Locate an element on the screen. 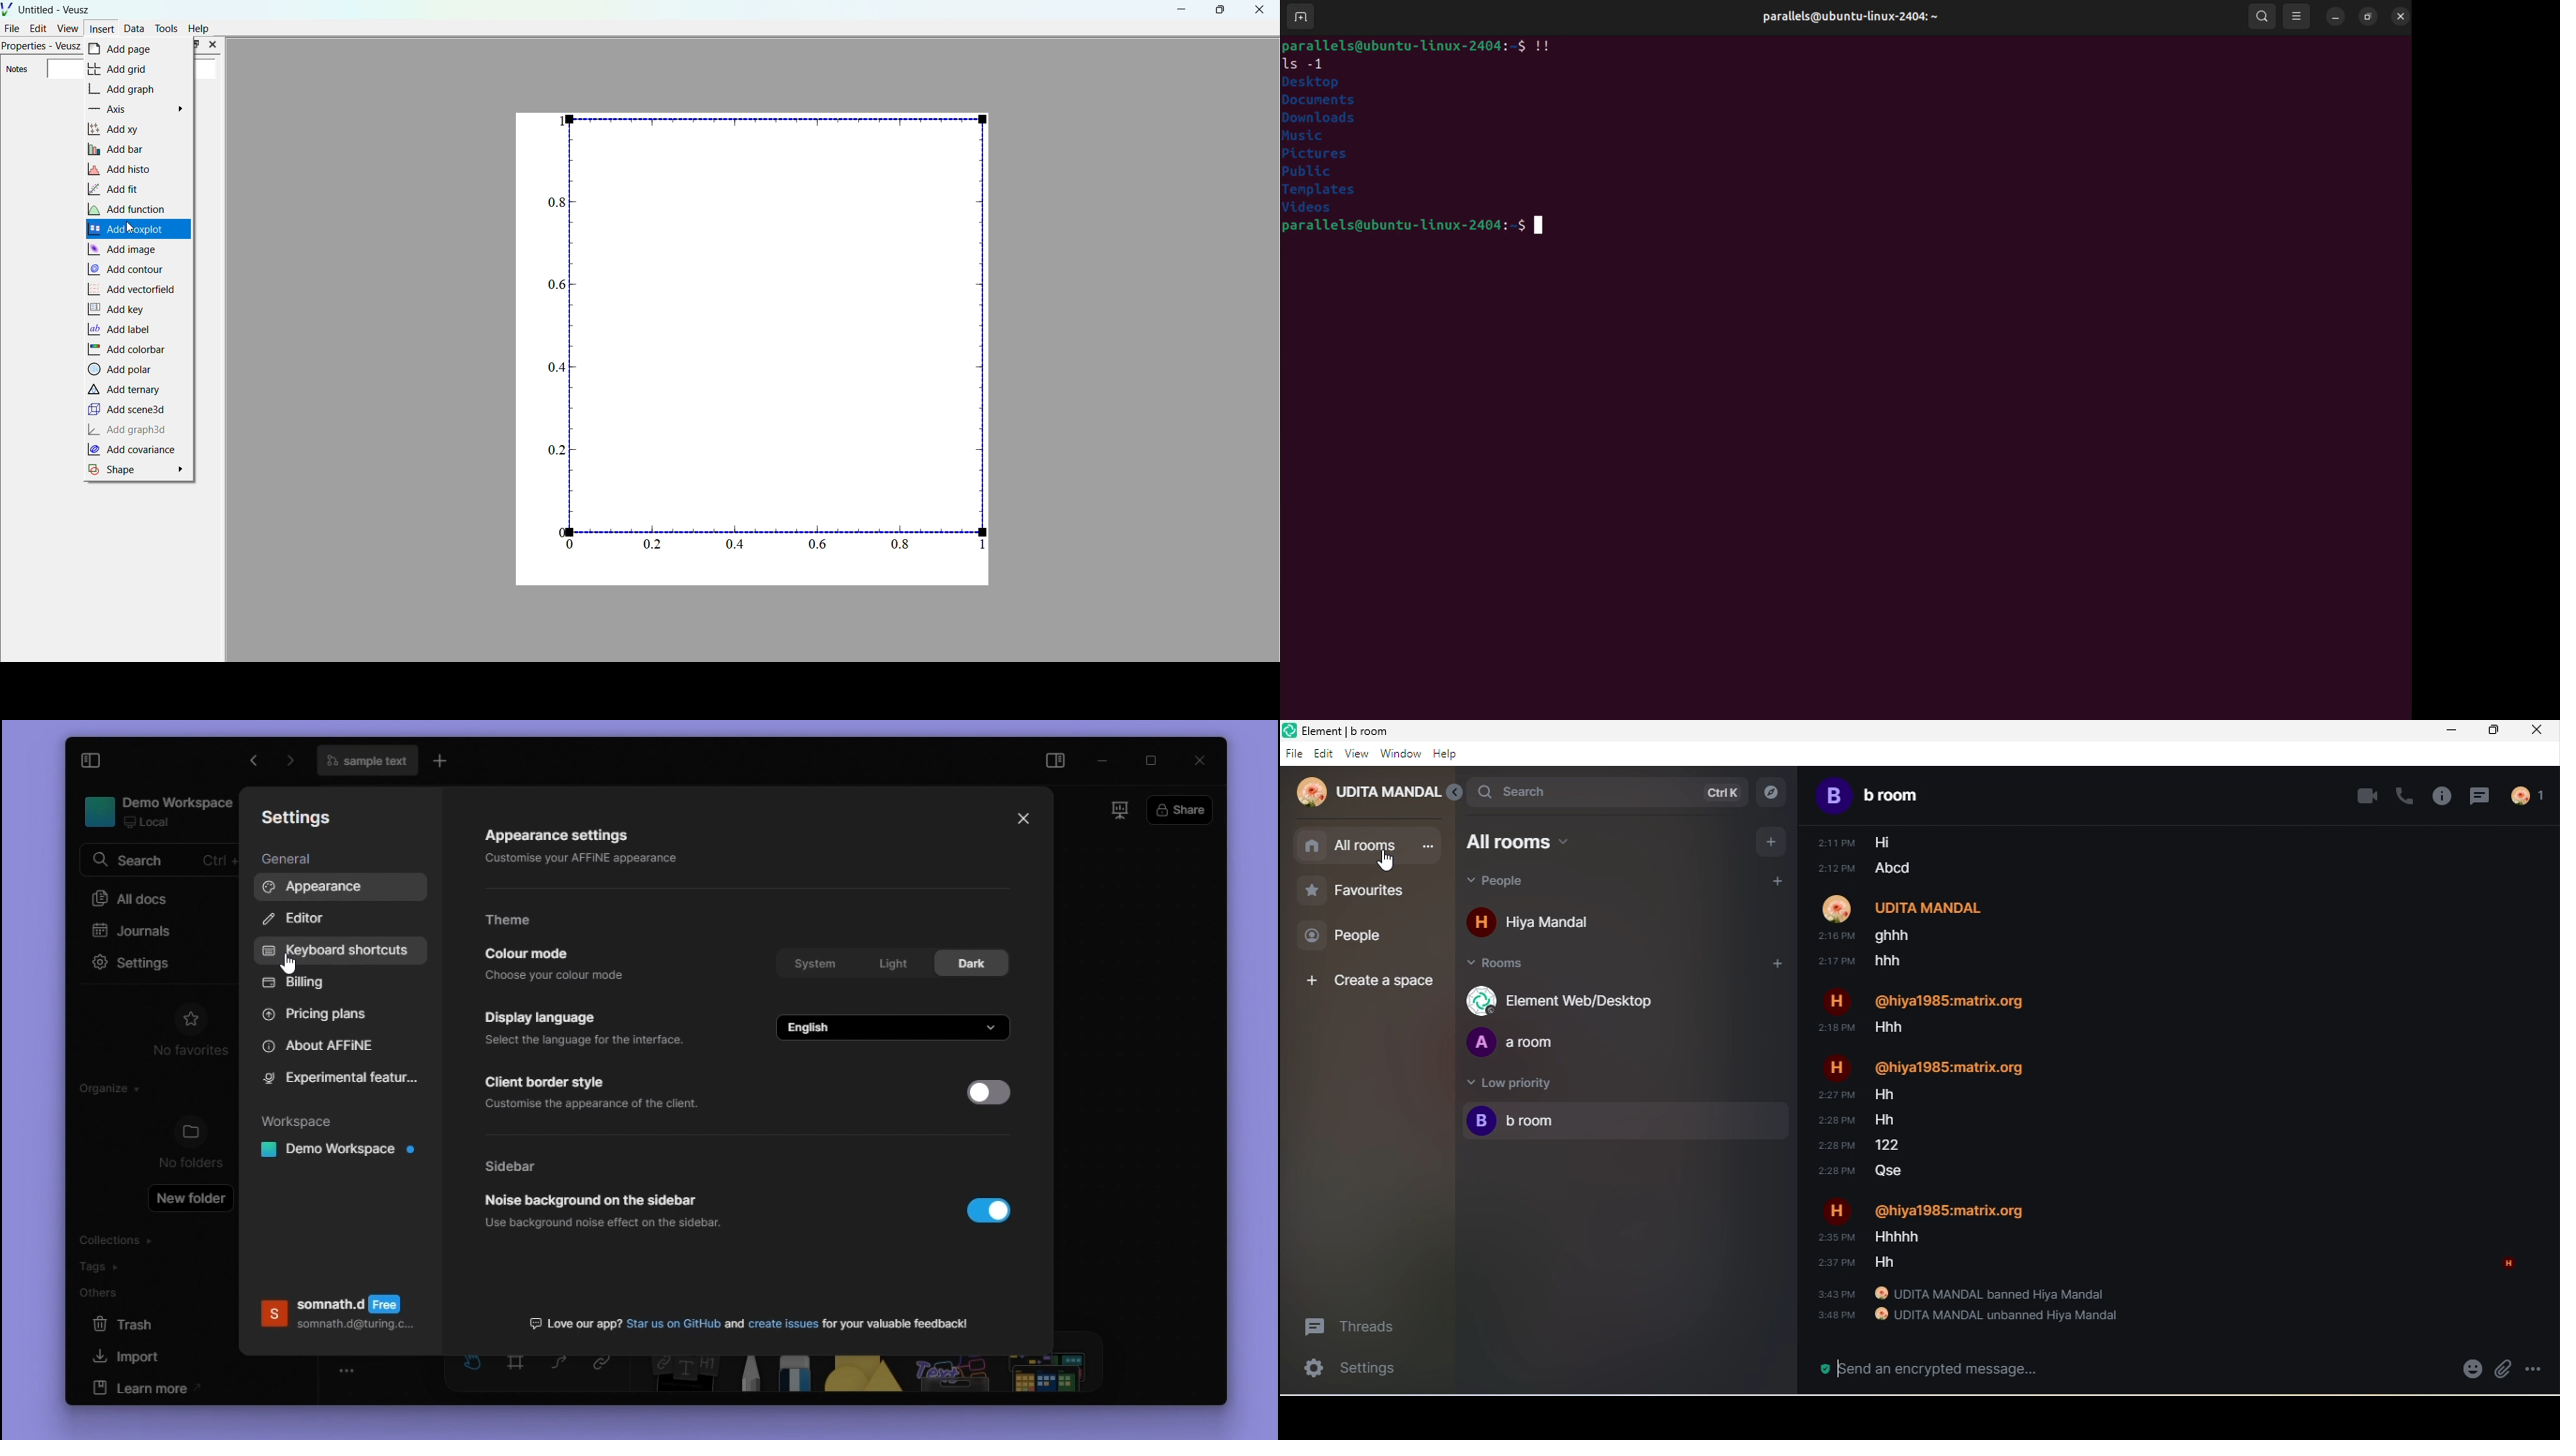 The width and height of the screenshot is (2576, 1456). new folder is located at coordinates (190, 1199).